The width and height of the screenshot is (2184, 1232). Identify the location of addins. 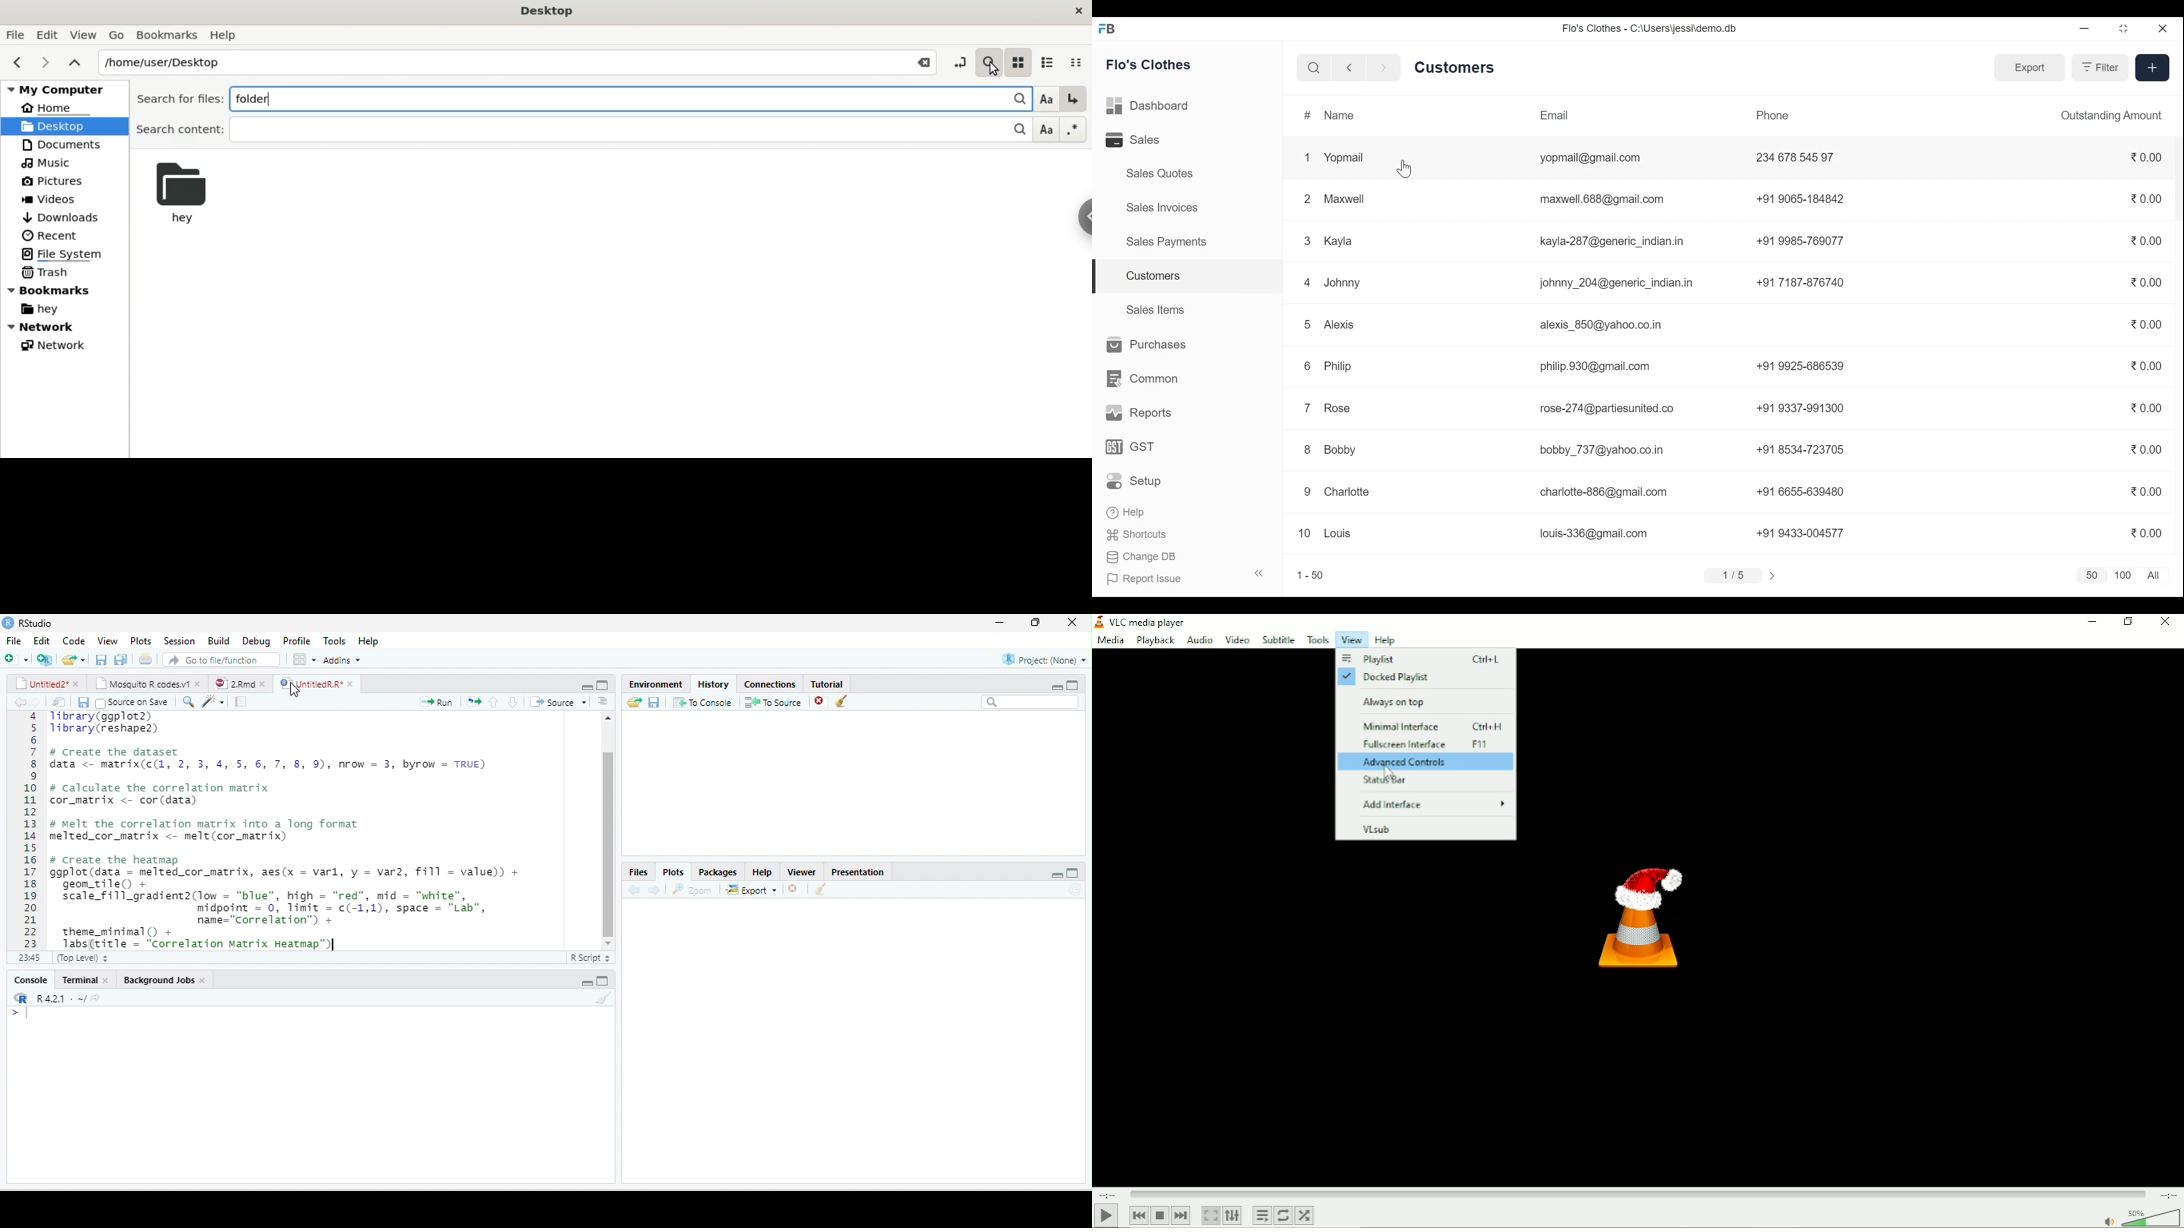
(345, 660).